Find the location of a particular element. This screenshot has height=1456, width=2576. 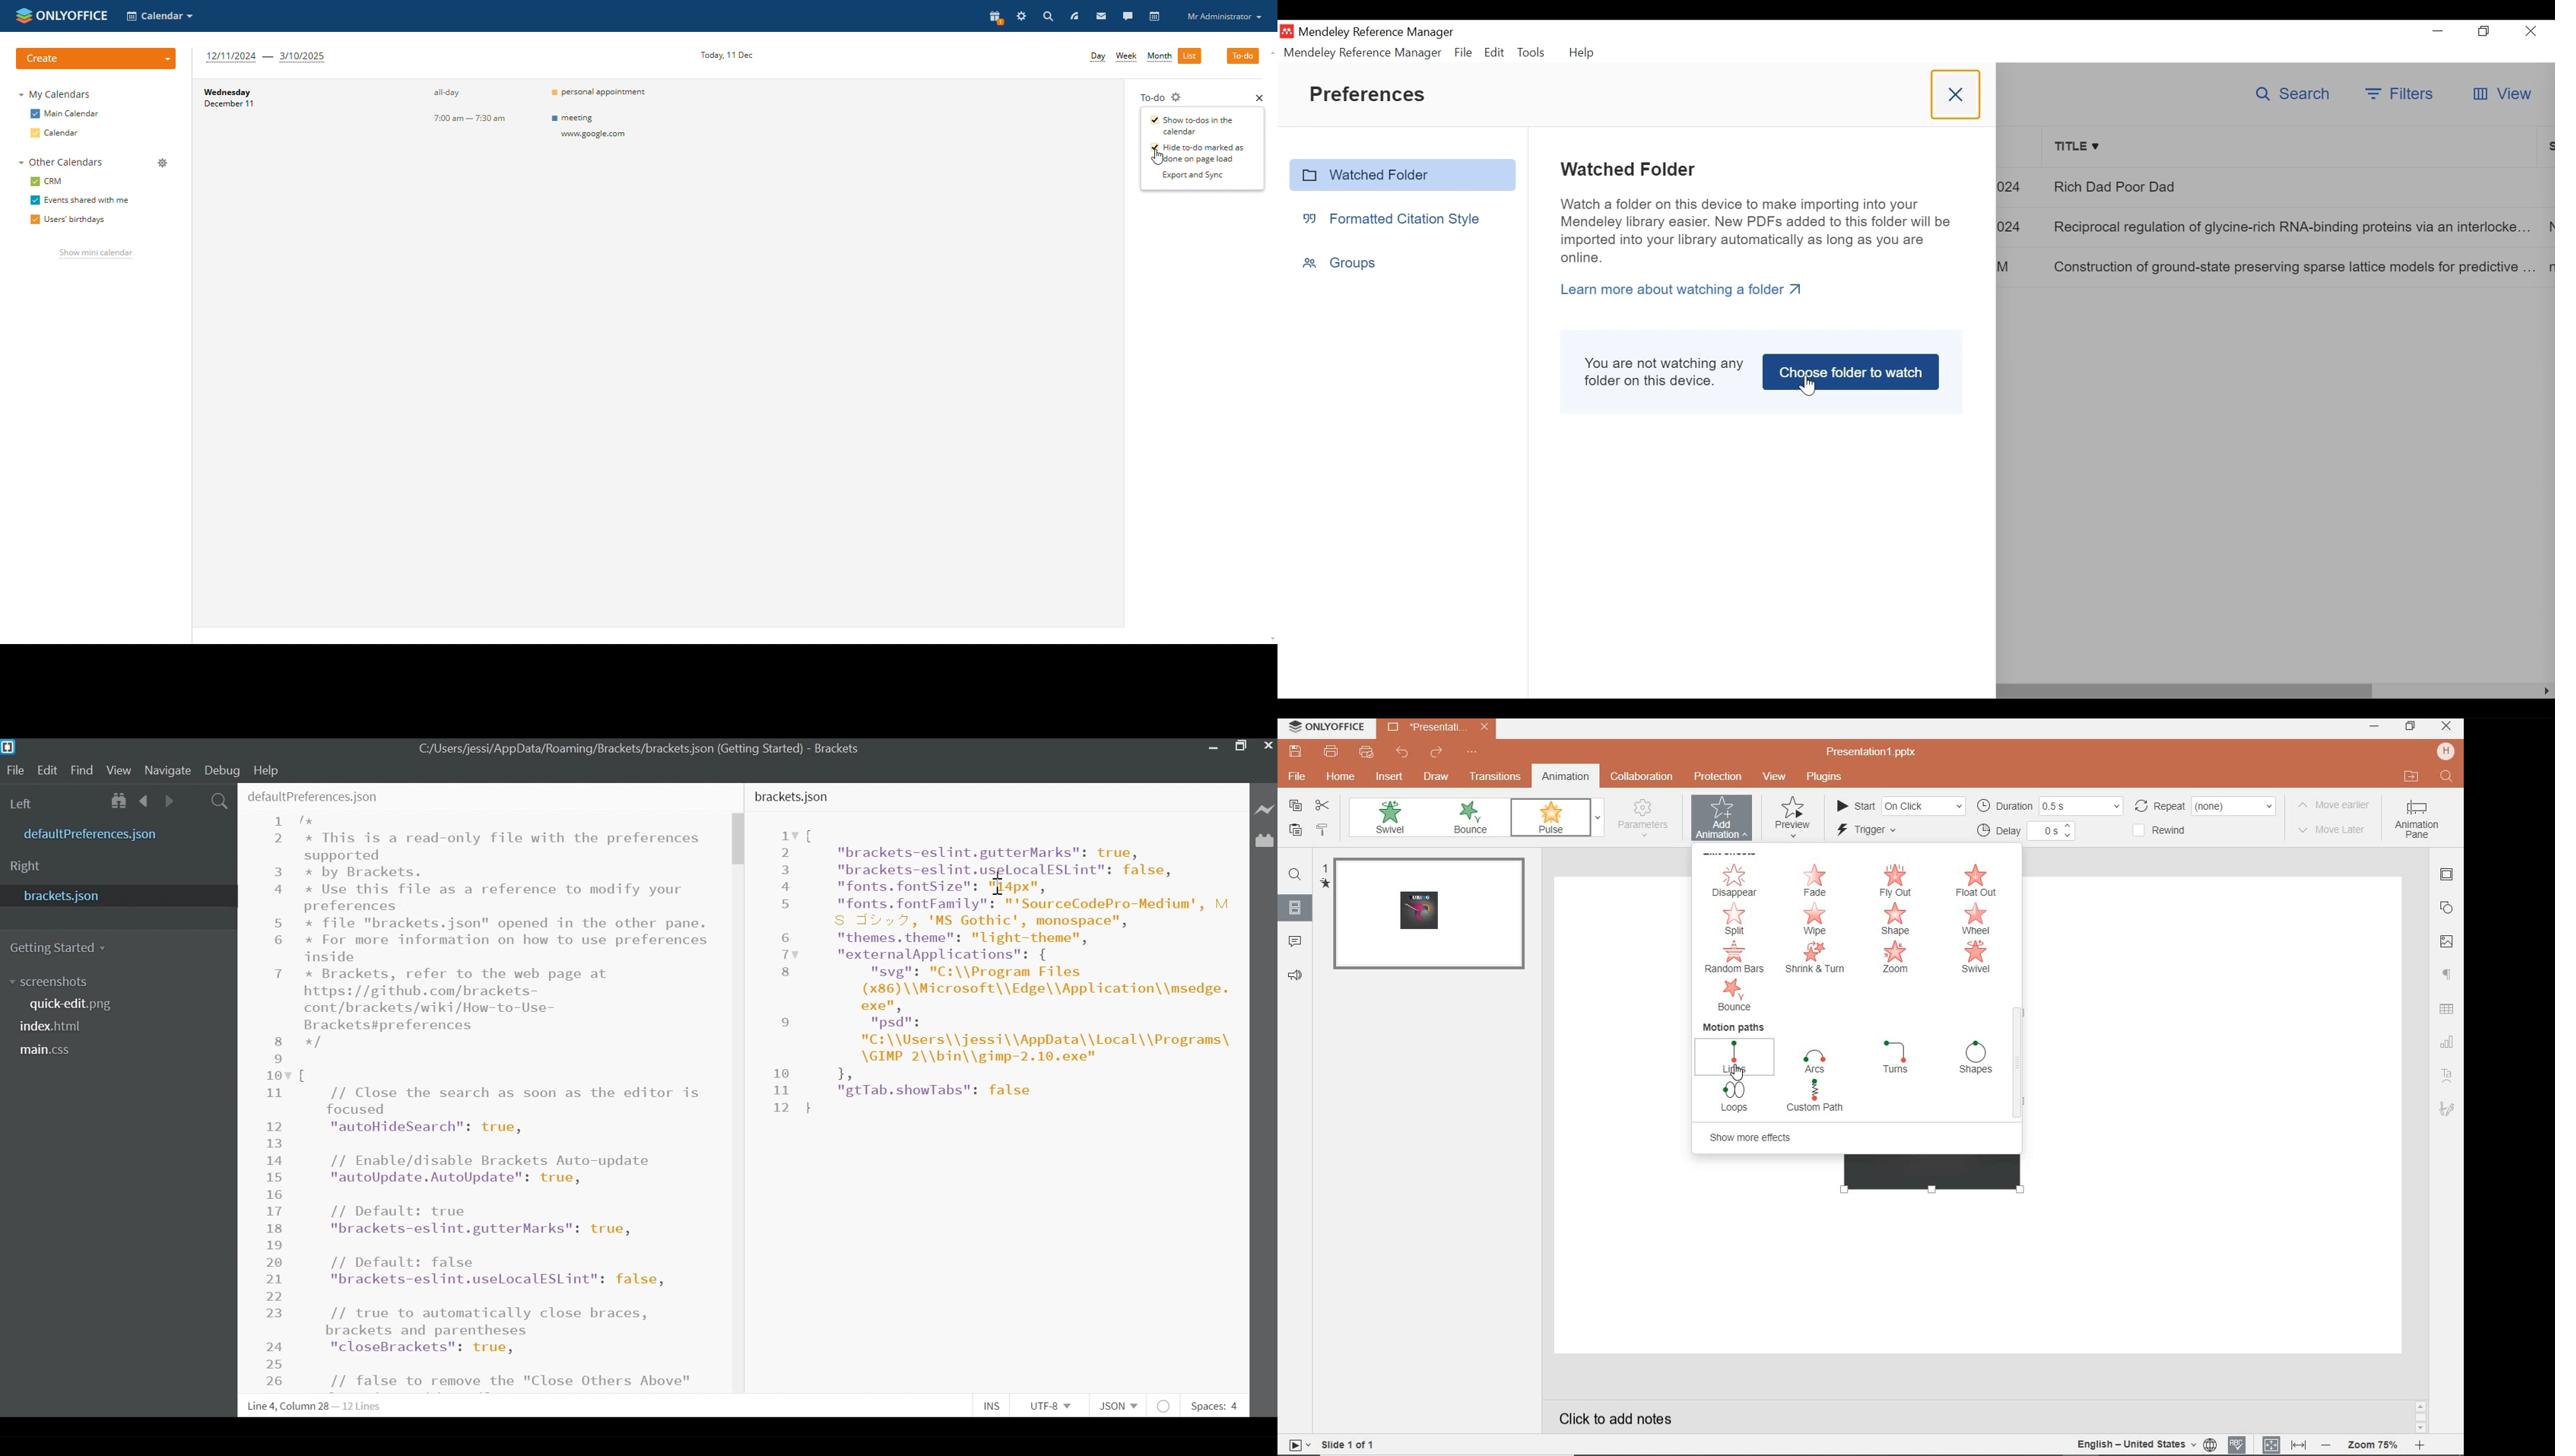

1 /*

2 x This is a read-only file with the preferences supported

3 by Brackets.

4 x Use this file as a reference to modify your preferences

5  * file "brackets.json" opened in the other pane.

6 x For more information on how to use preferences inside

7  * Brackets, refer to the web page at

https: //github.com/brackets-cont/brackets/wiki/How-to-
Use-Brackets#preferences

8 */

9

107 {

1 // Close the search as soon as the editor is focused

12 "autoHideSearch": true,

13

14 // Enable/disable Brackets Auto-update

15 "autoUpdate.AutoUpdate": true,

16

17 // Default: true

18 "brackets-eslint.gutterMarks": true,

18

20 // Default: false

21 "brackets-eslint.uselocalESLint": false,

22

23 // true to automatically close braces, brackets and
parentheses

24 "closeBrackets": true,

25

26 // false to remove the "Close Others Above" from the
Working Files context menu

27 "closeOthers.above": true,

28

29 // false to remove the "Close Others Below" from the
Working Files context menu

Et) "closeOthers.below": true,

31

32 // false to remove the "Close Others" from the Working
Files context menu is located at coordinates (490, 1102).